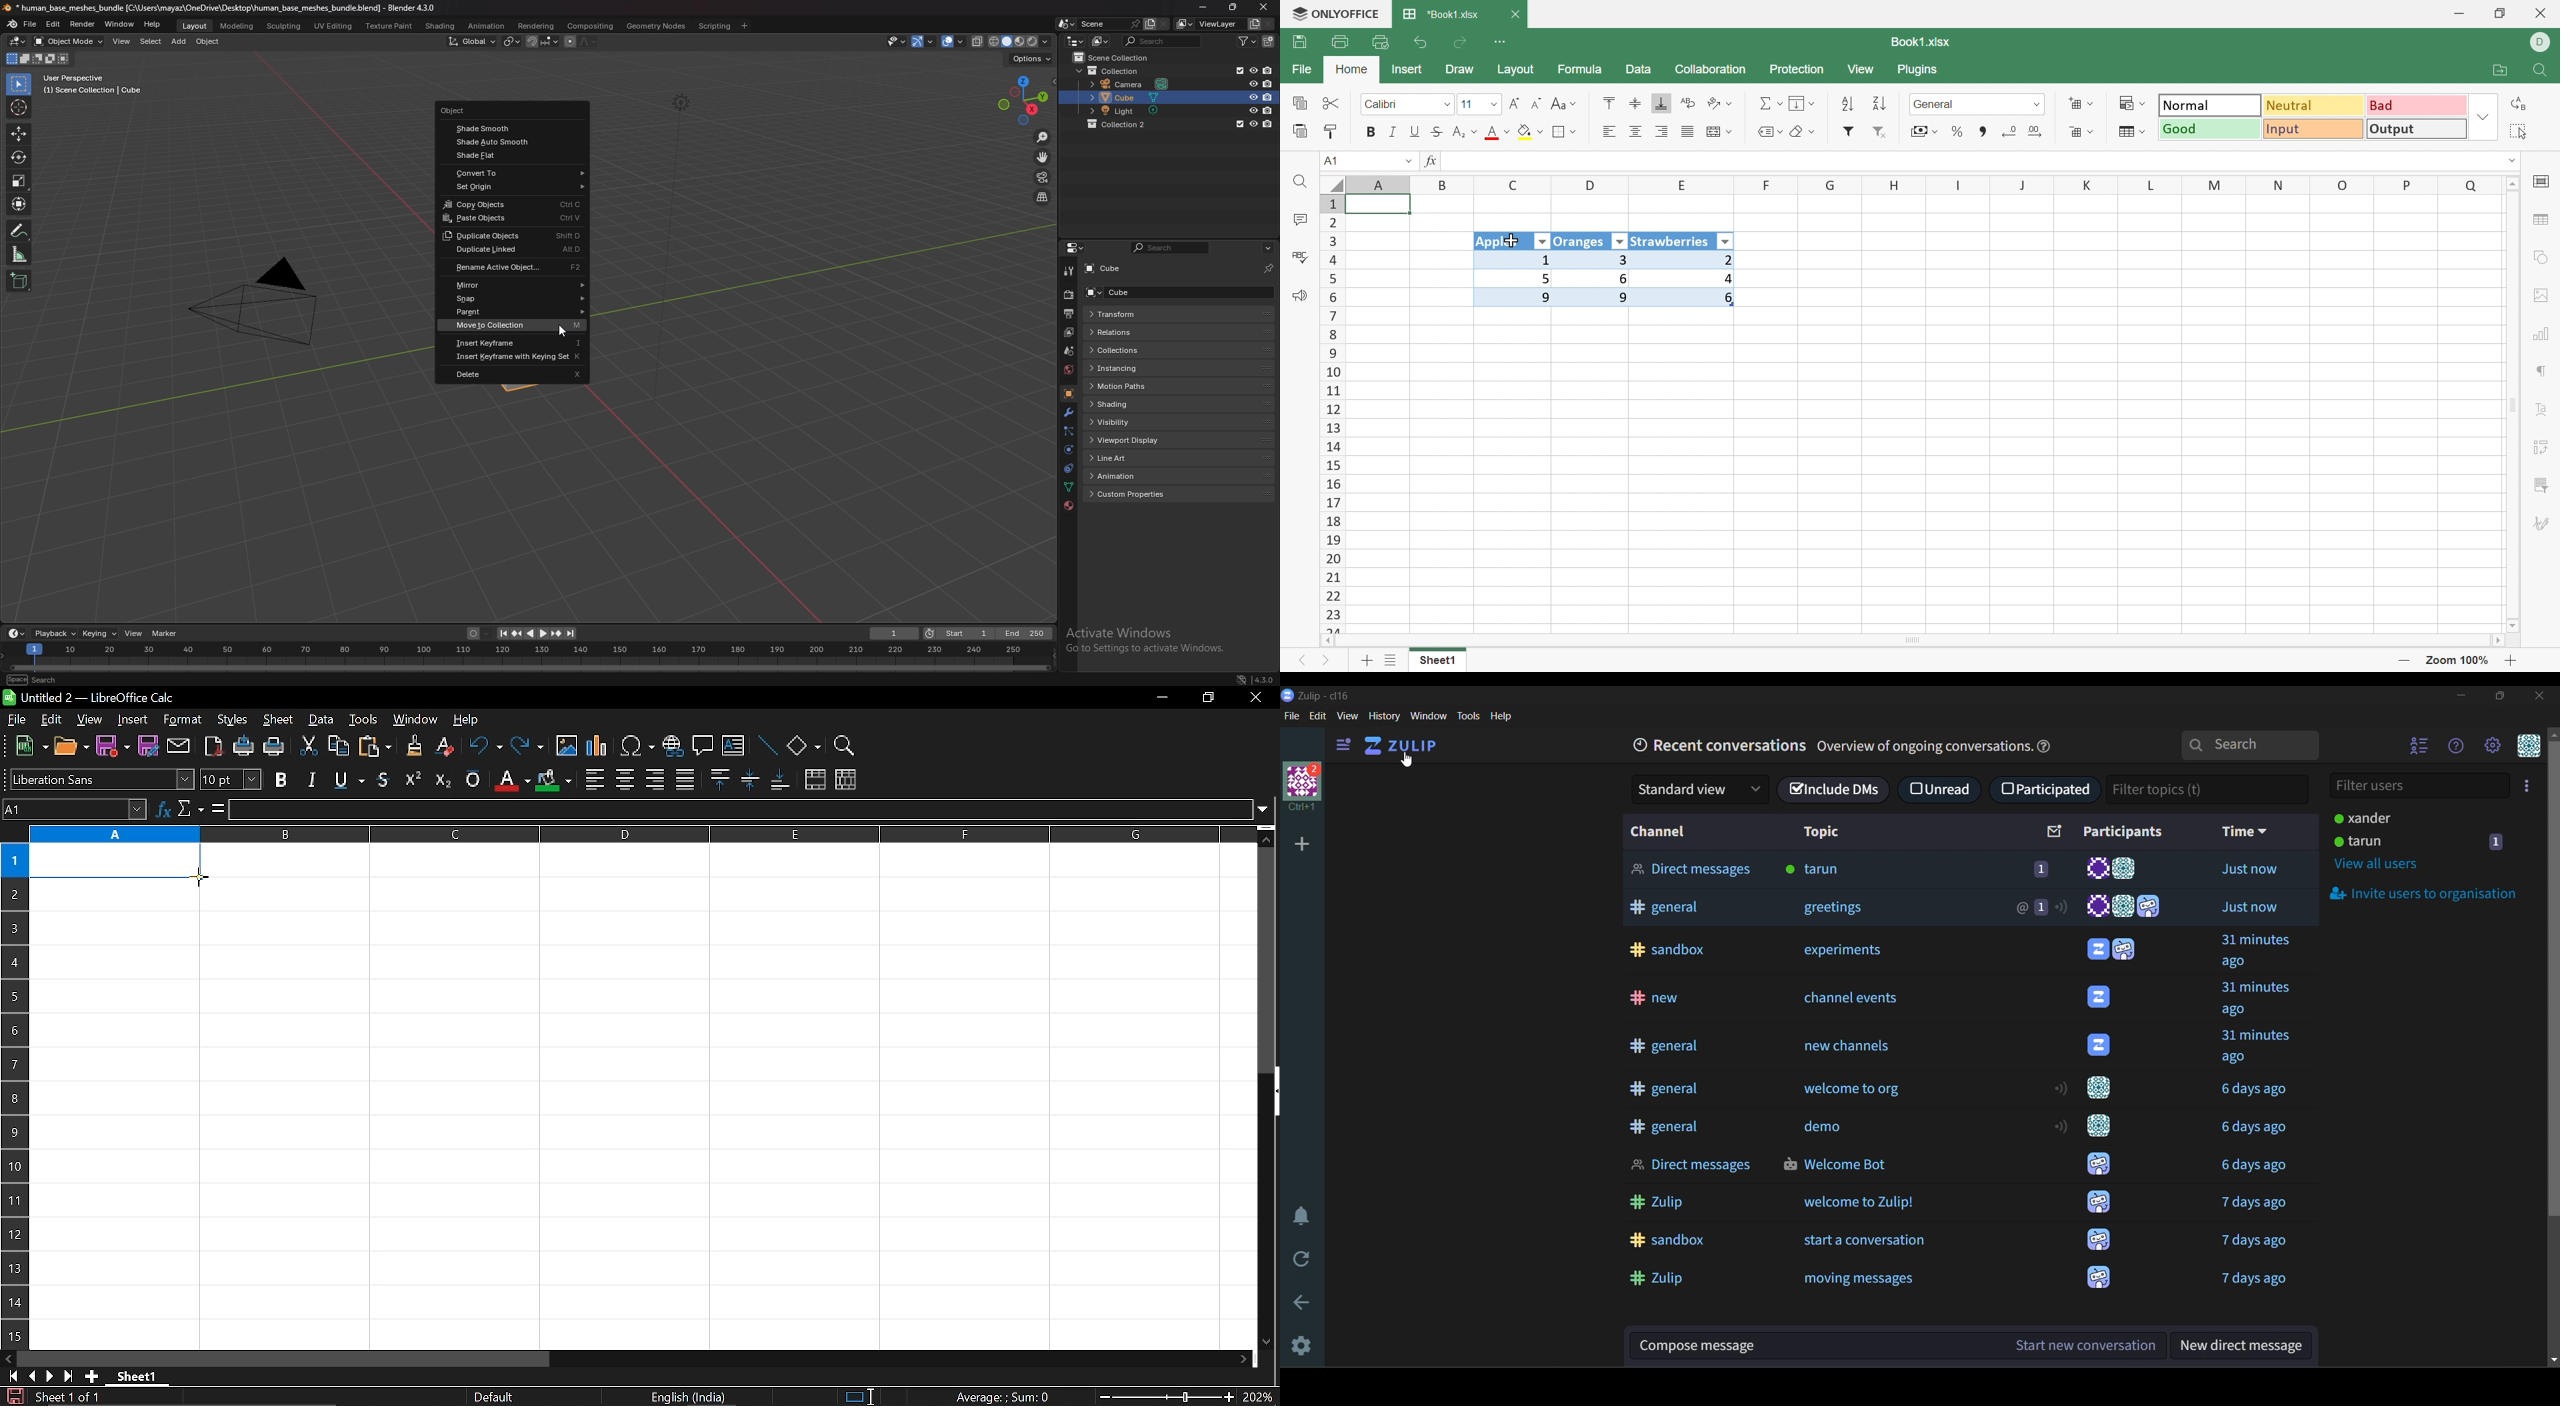 The height and width of the screenshot is (1428, 2576). What do you see at coordinates (572, 635) in the screenshot?
I see `jump to endpoint` at bounding box center [572, 635].